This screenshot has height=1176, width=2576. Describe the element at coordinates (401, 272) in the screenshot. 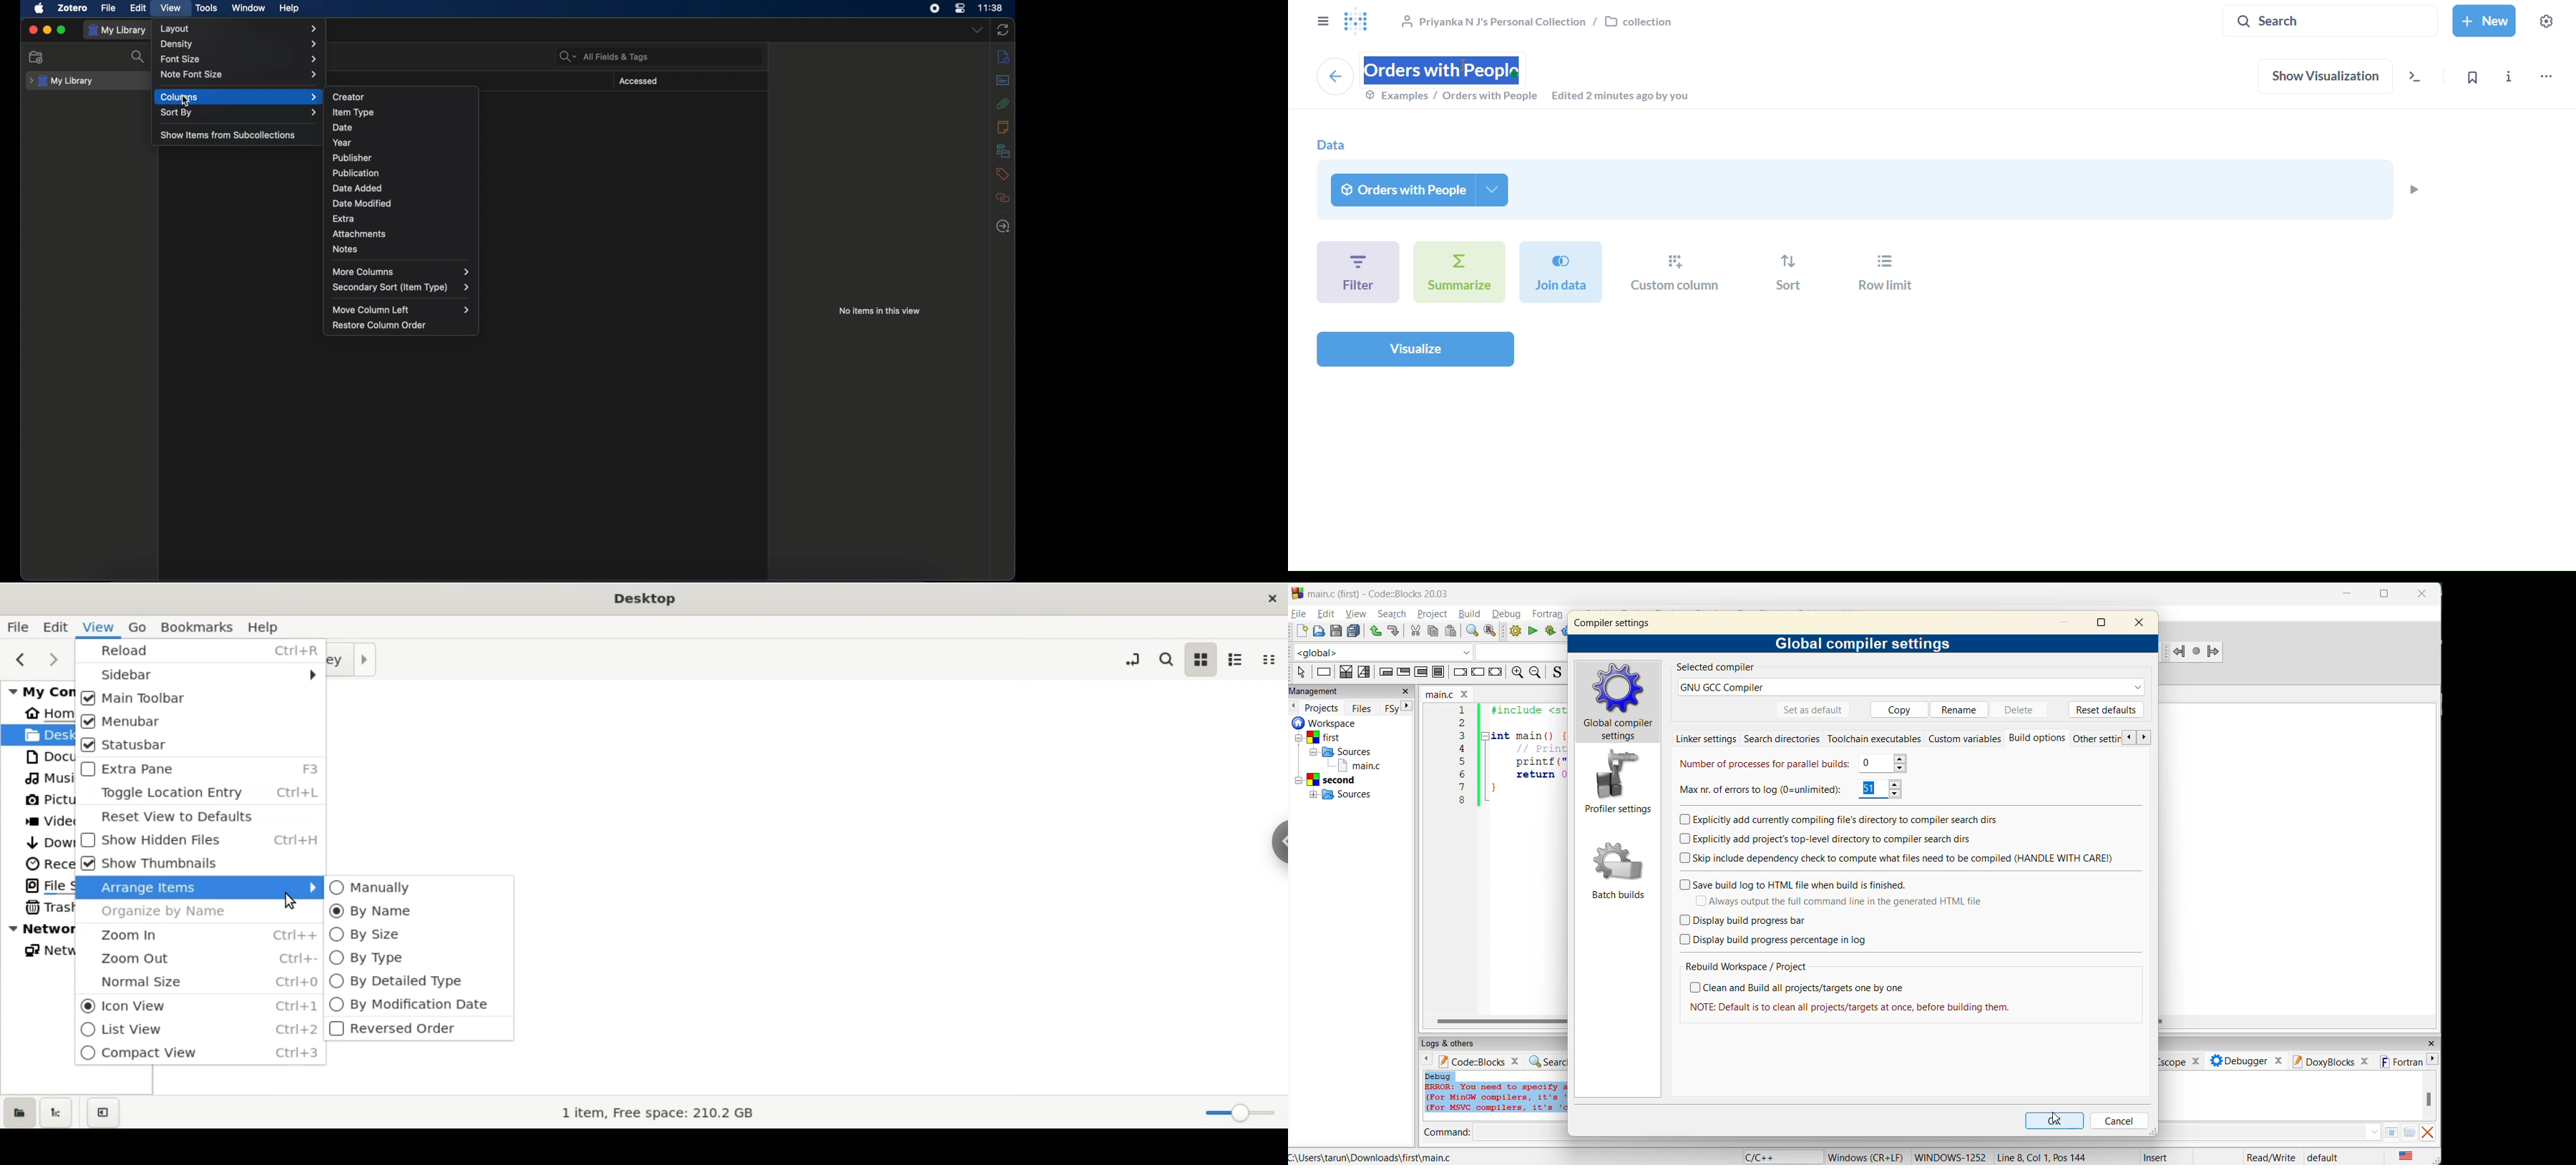

I see `more columns` at that location.